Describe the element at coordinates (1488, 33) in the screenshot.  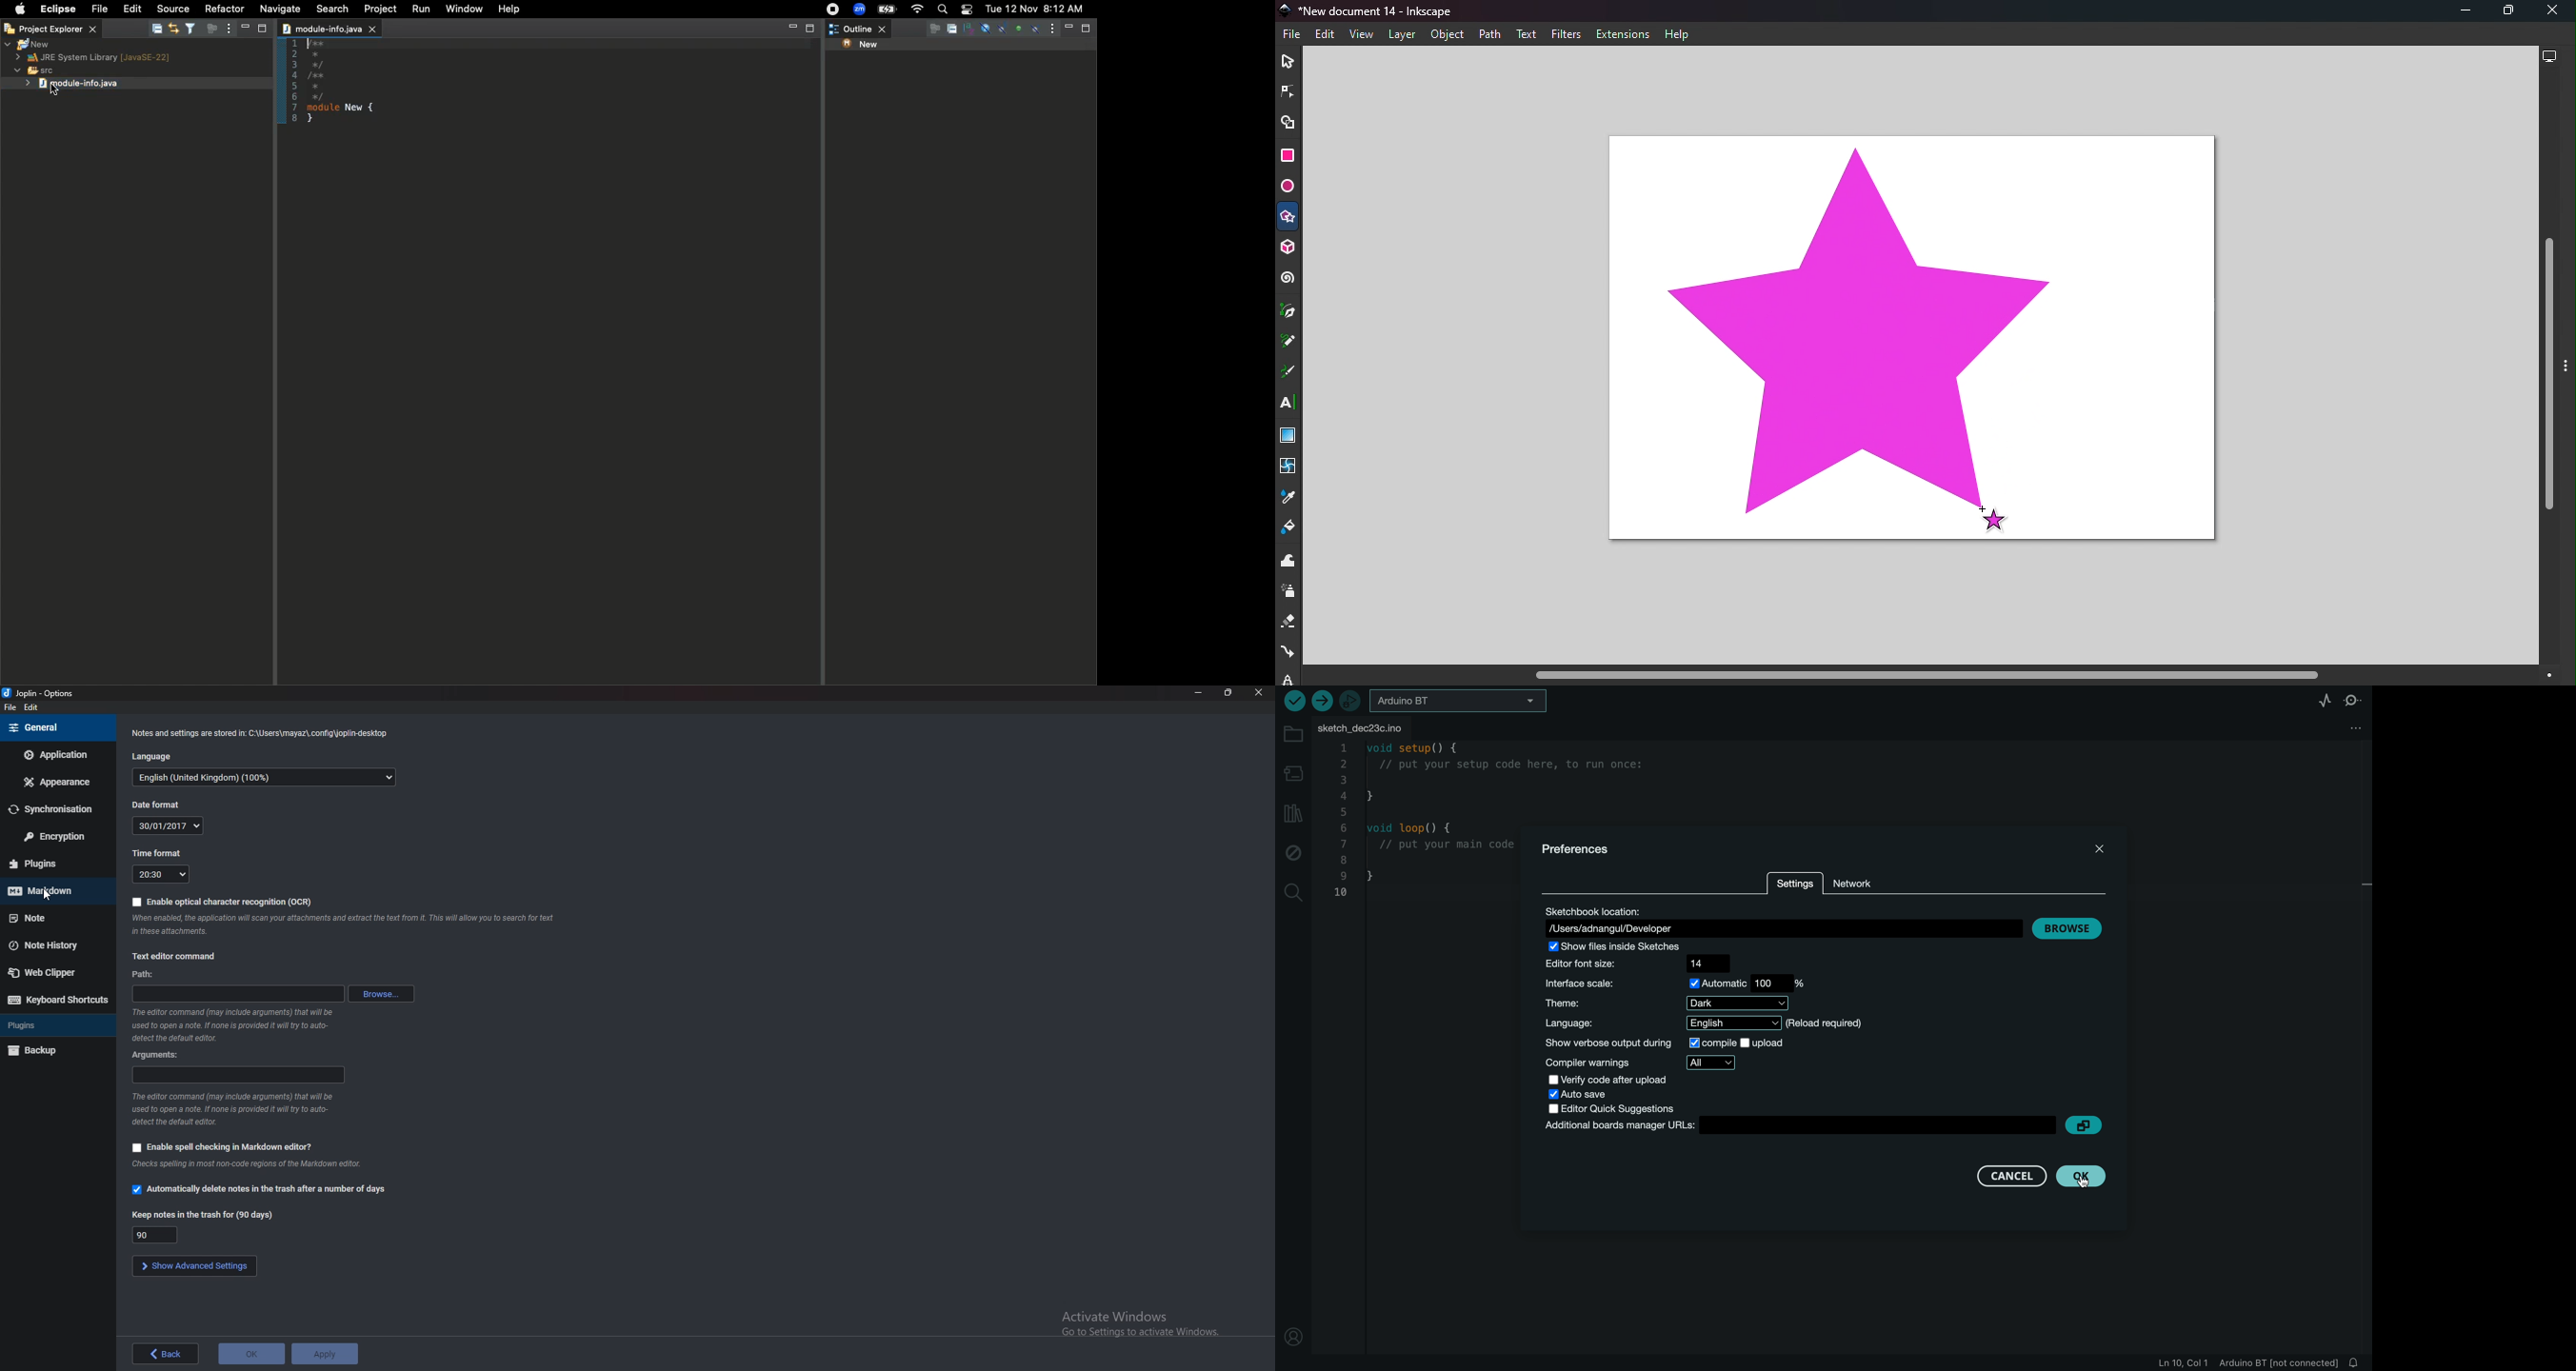
I see `Path` at that location.